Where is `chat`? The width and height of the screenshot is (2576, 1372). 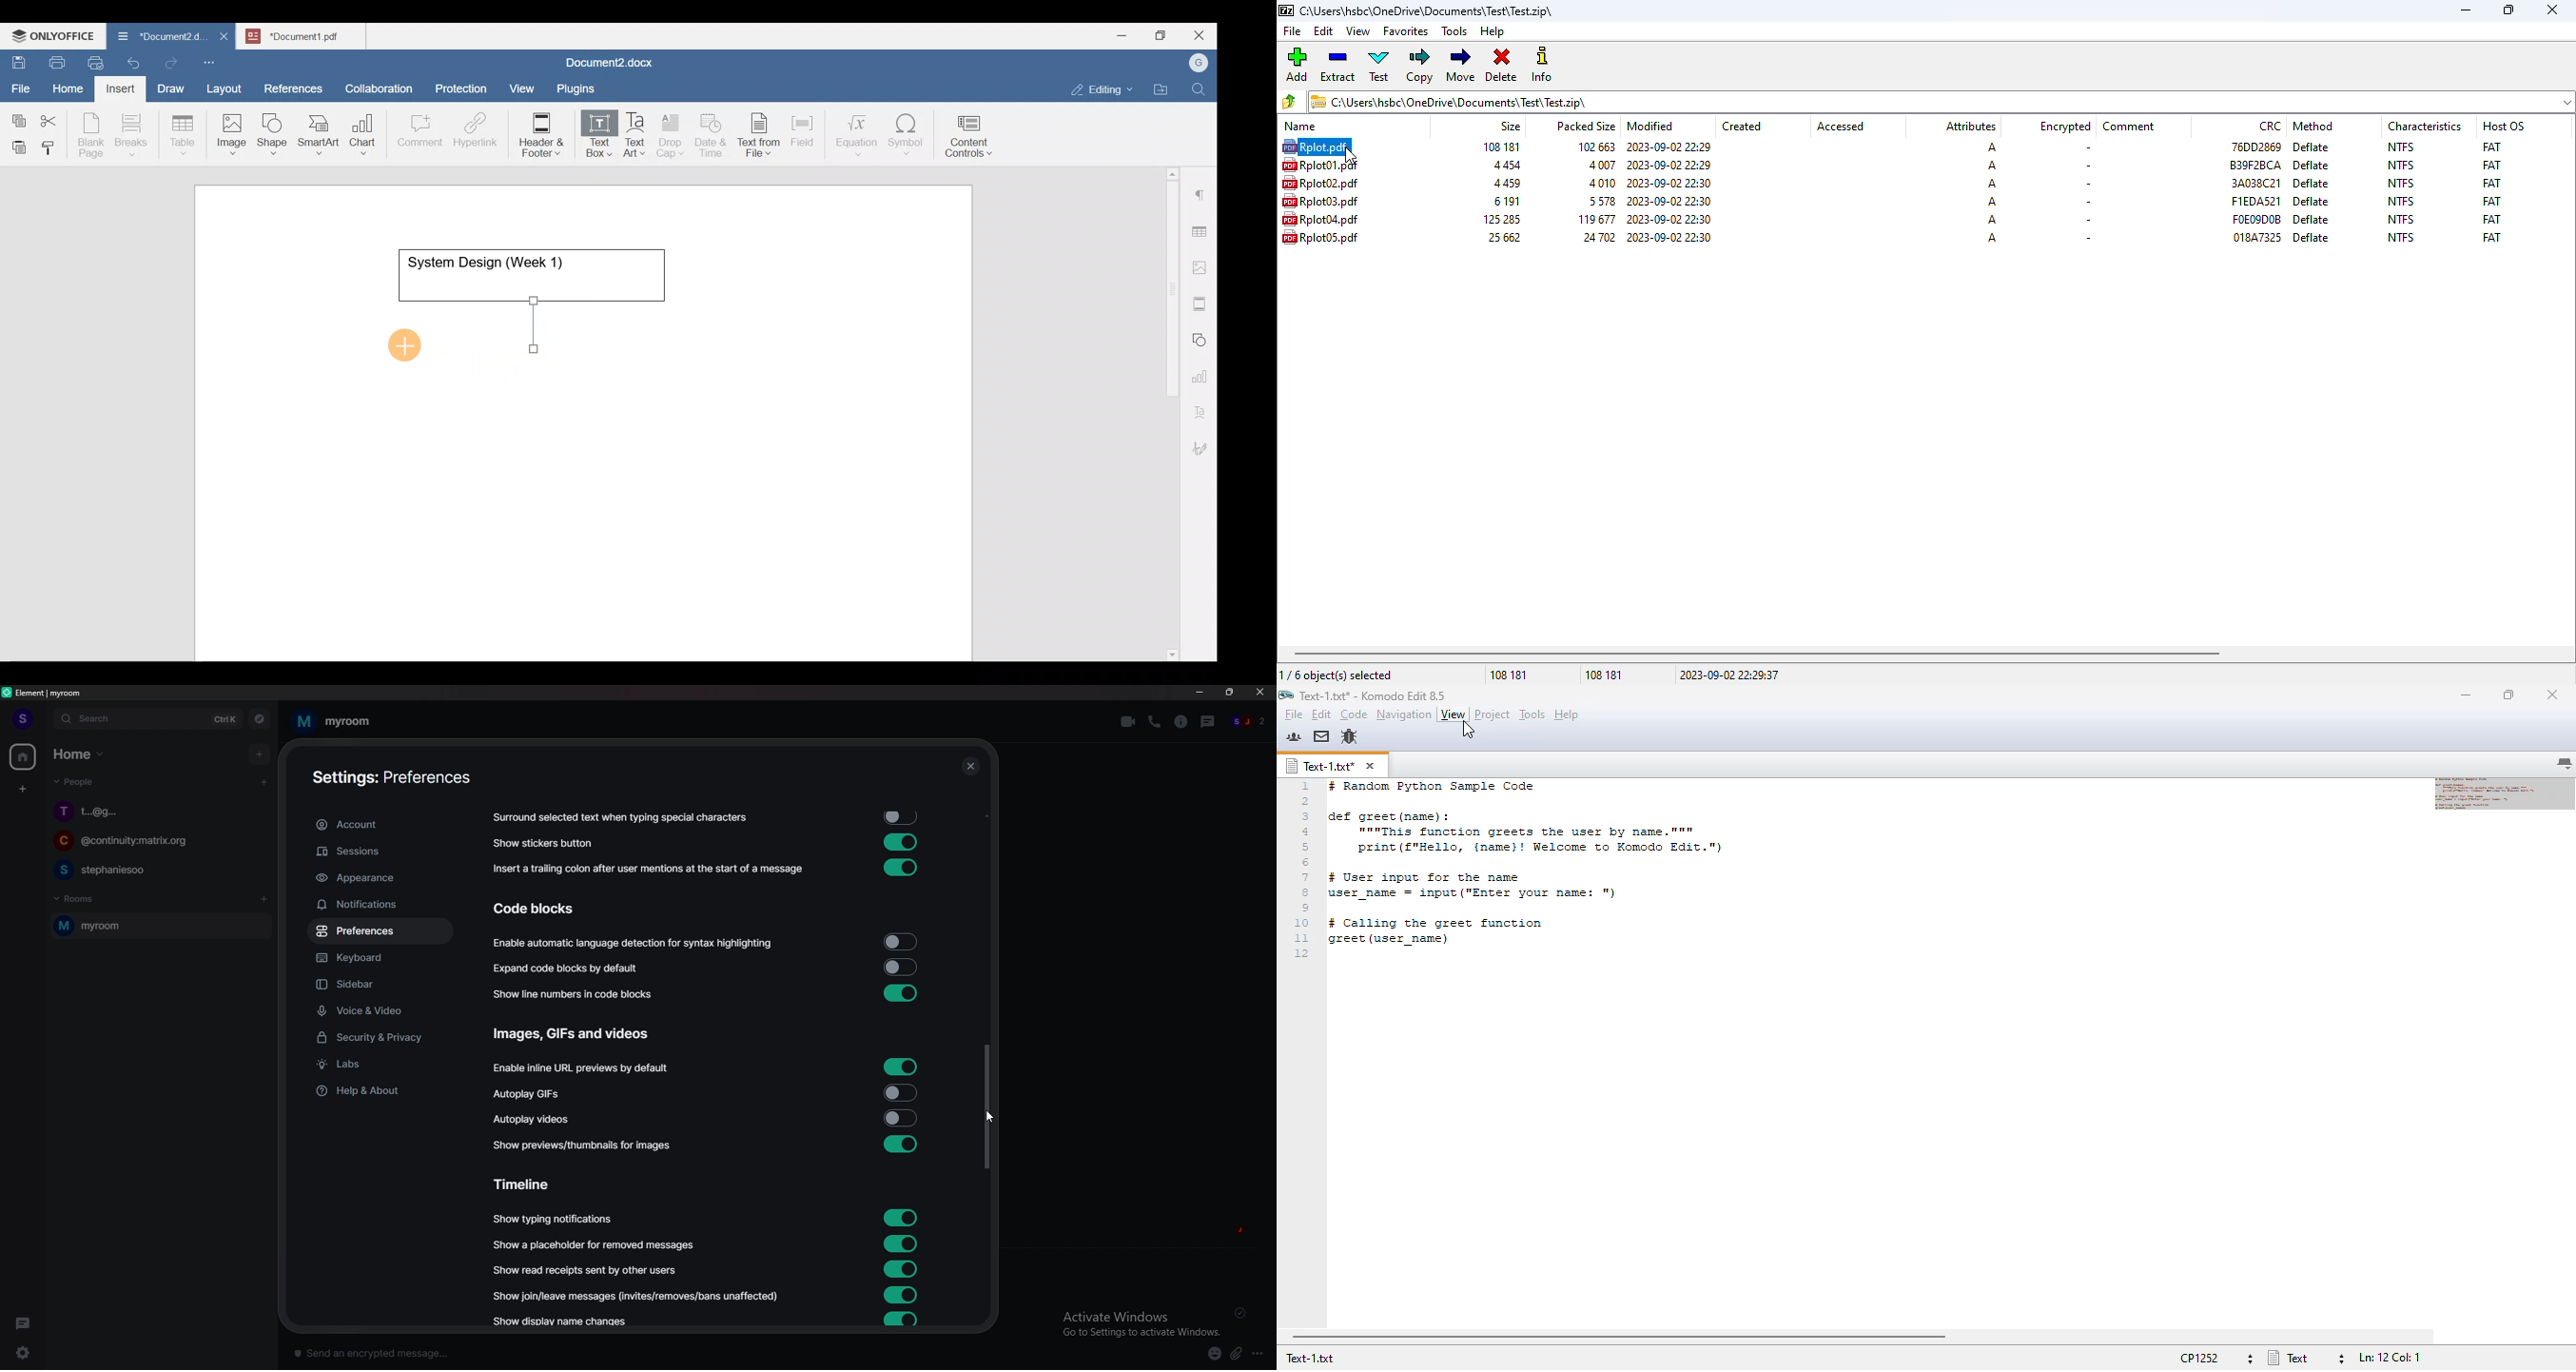 chat is located at coordinates (156, 843).